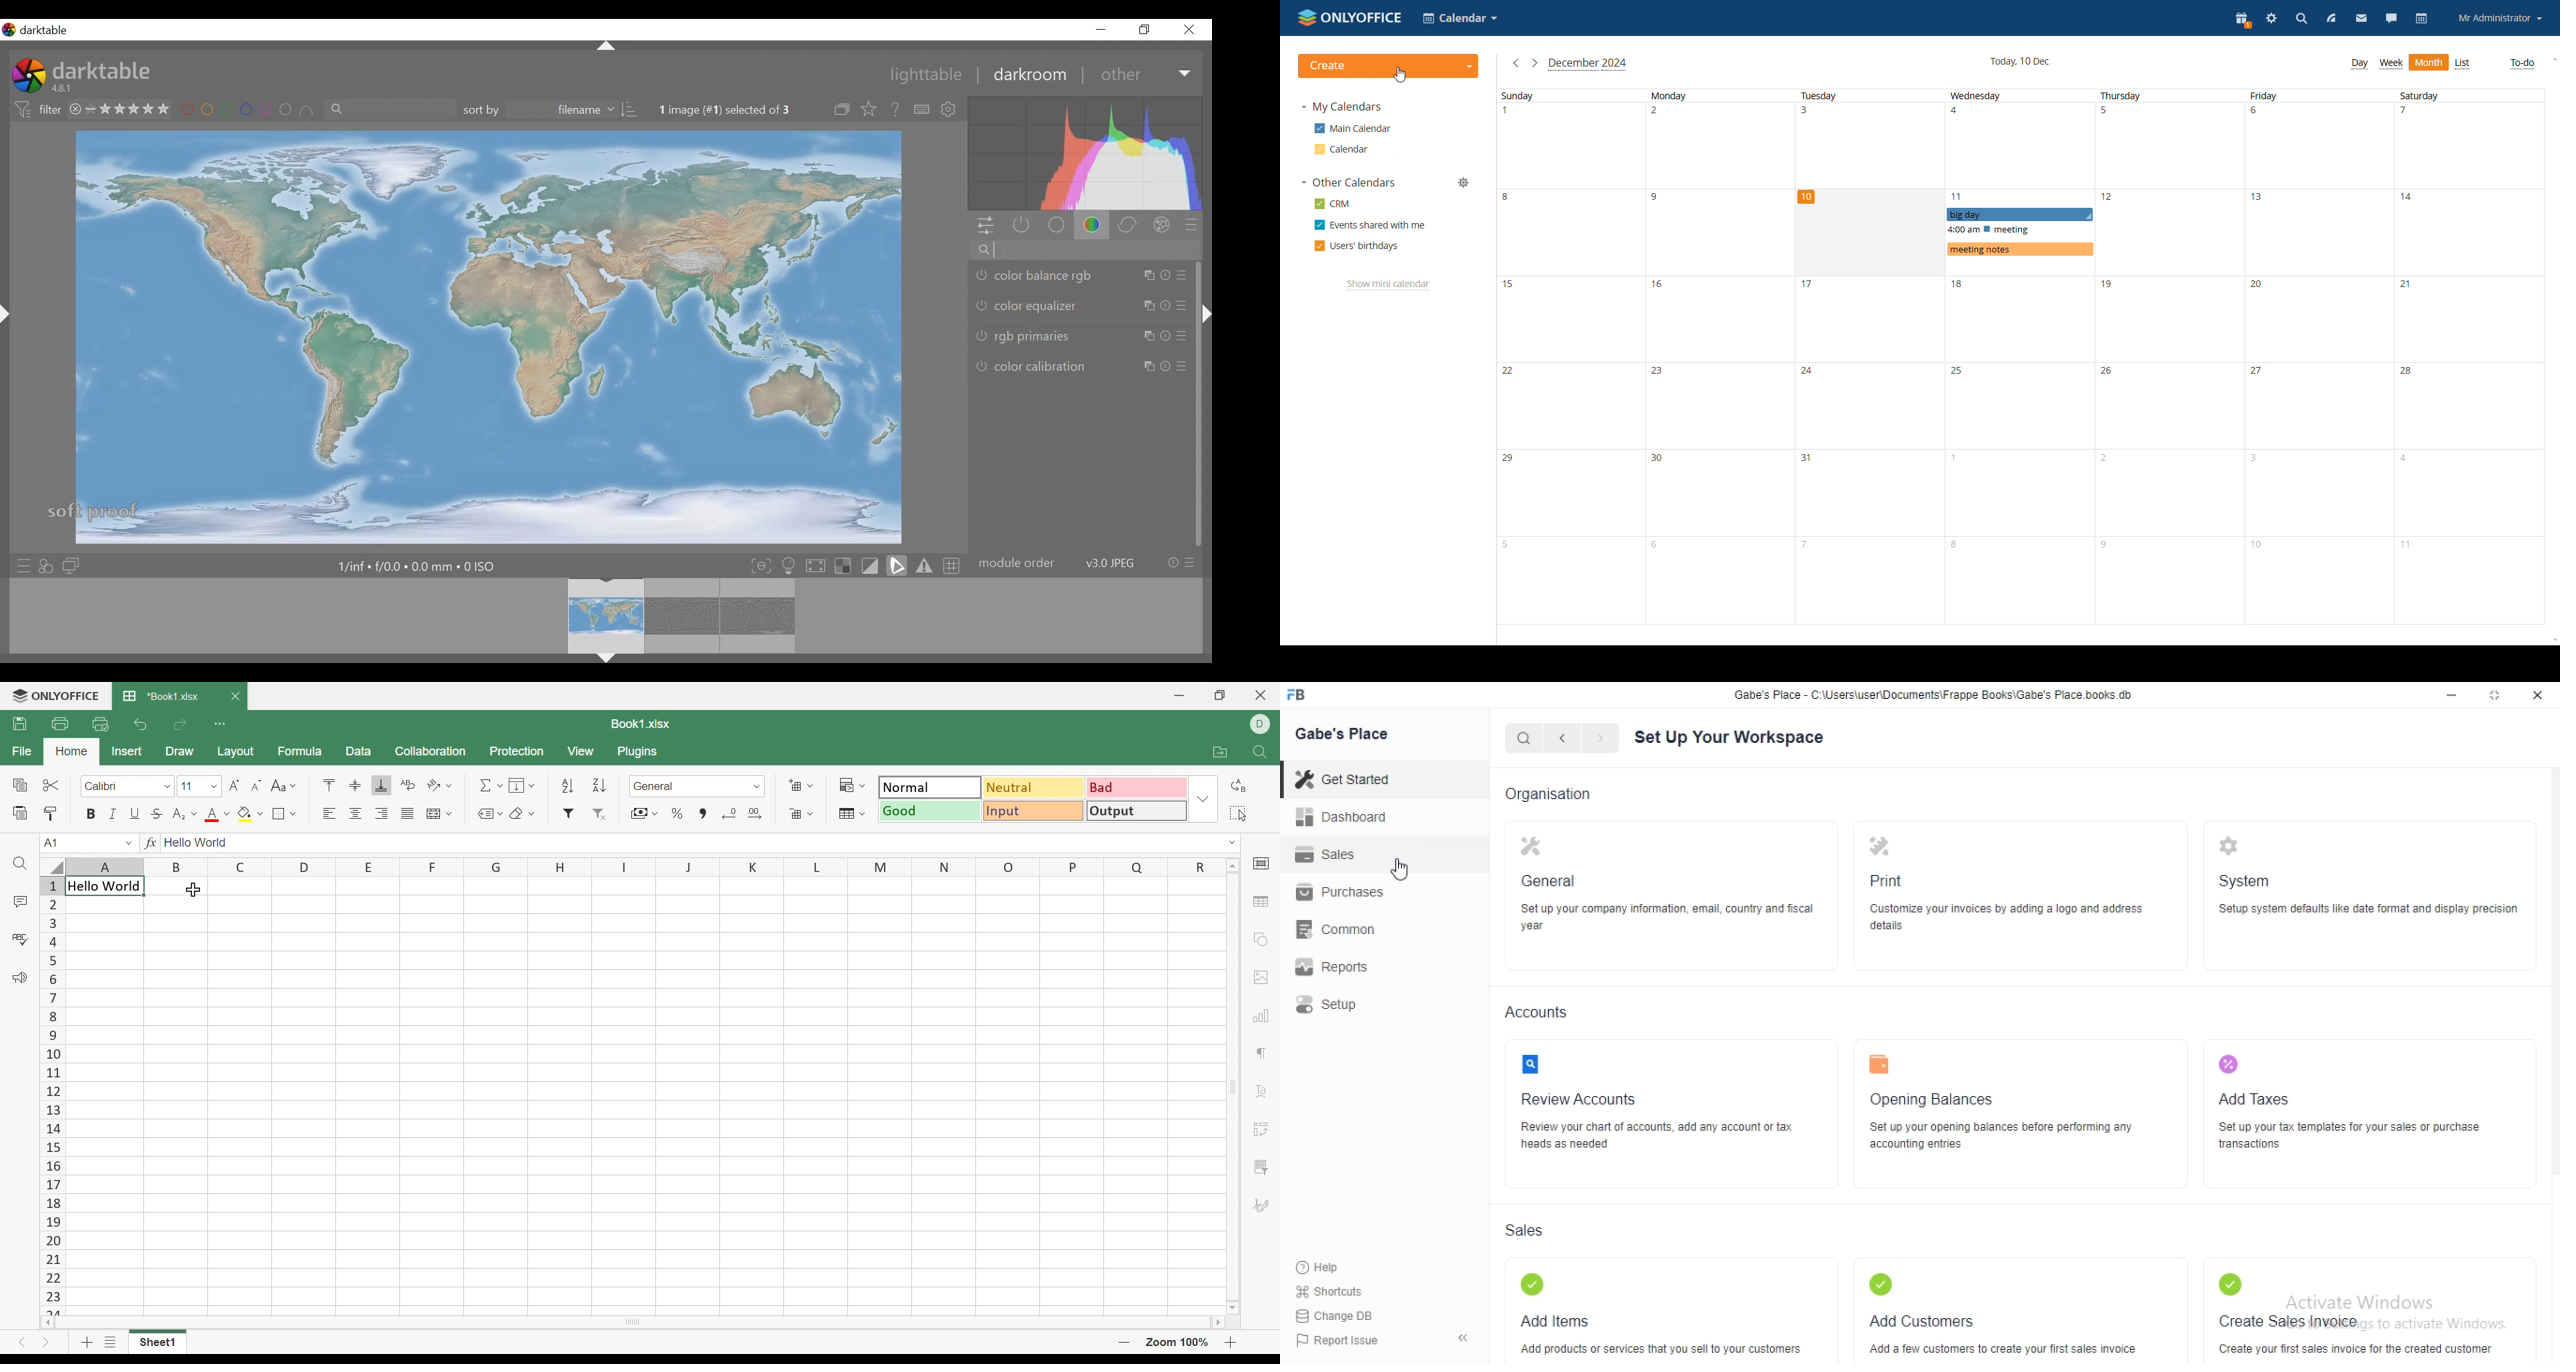  What do you see at coordinates (1263, 752) in the screenshot?
I see `Find` at bounding box center [1263, 752].